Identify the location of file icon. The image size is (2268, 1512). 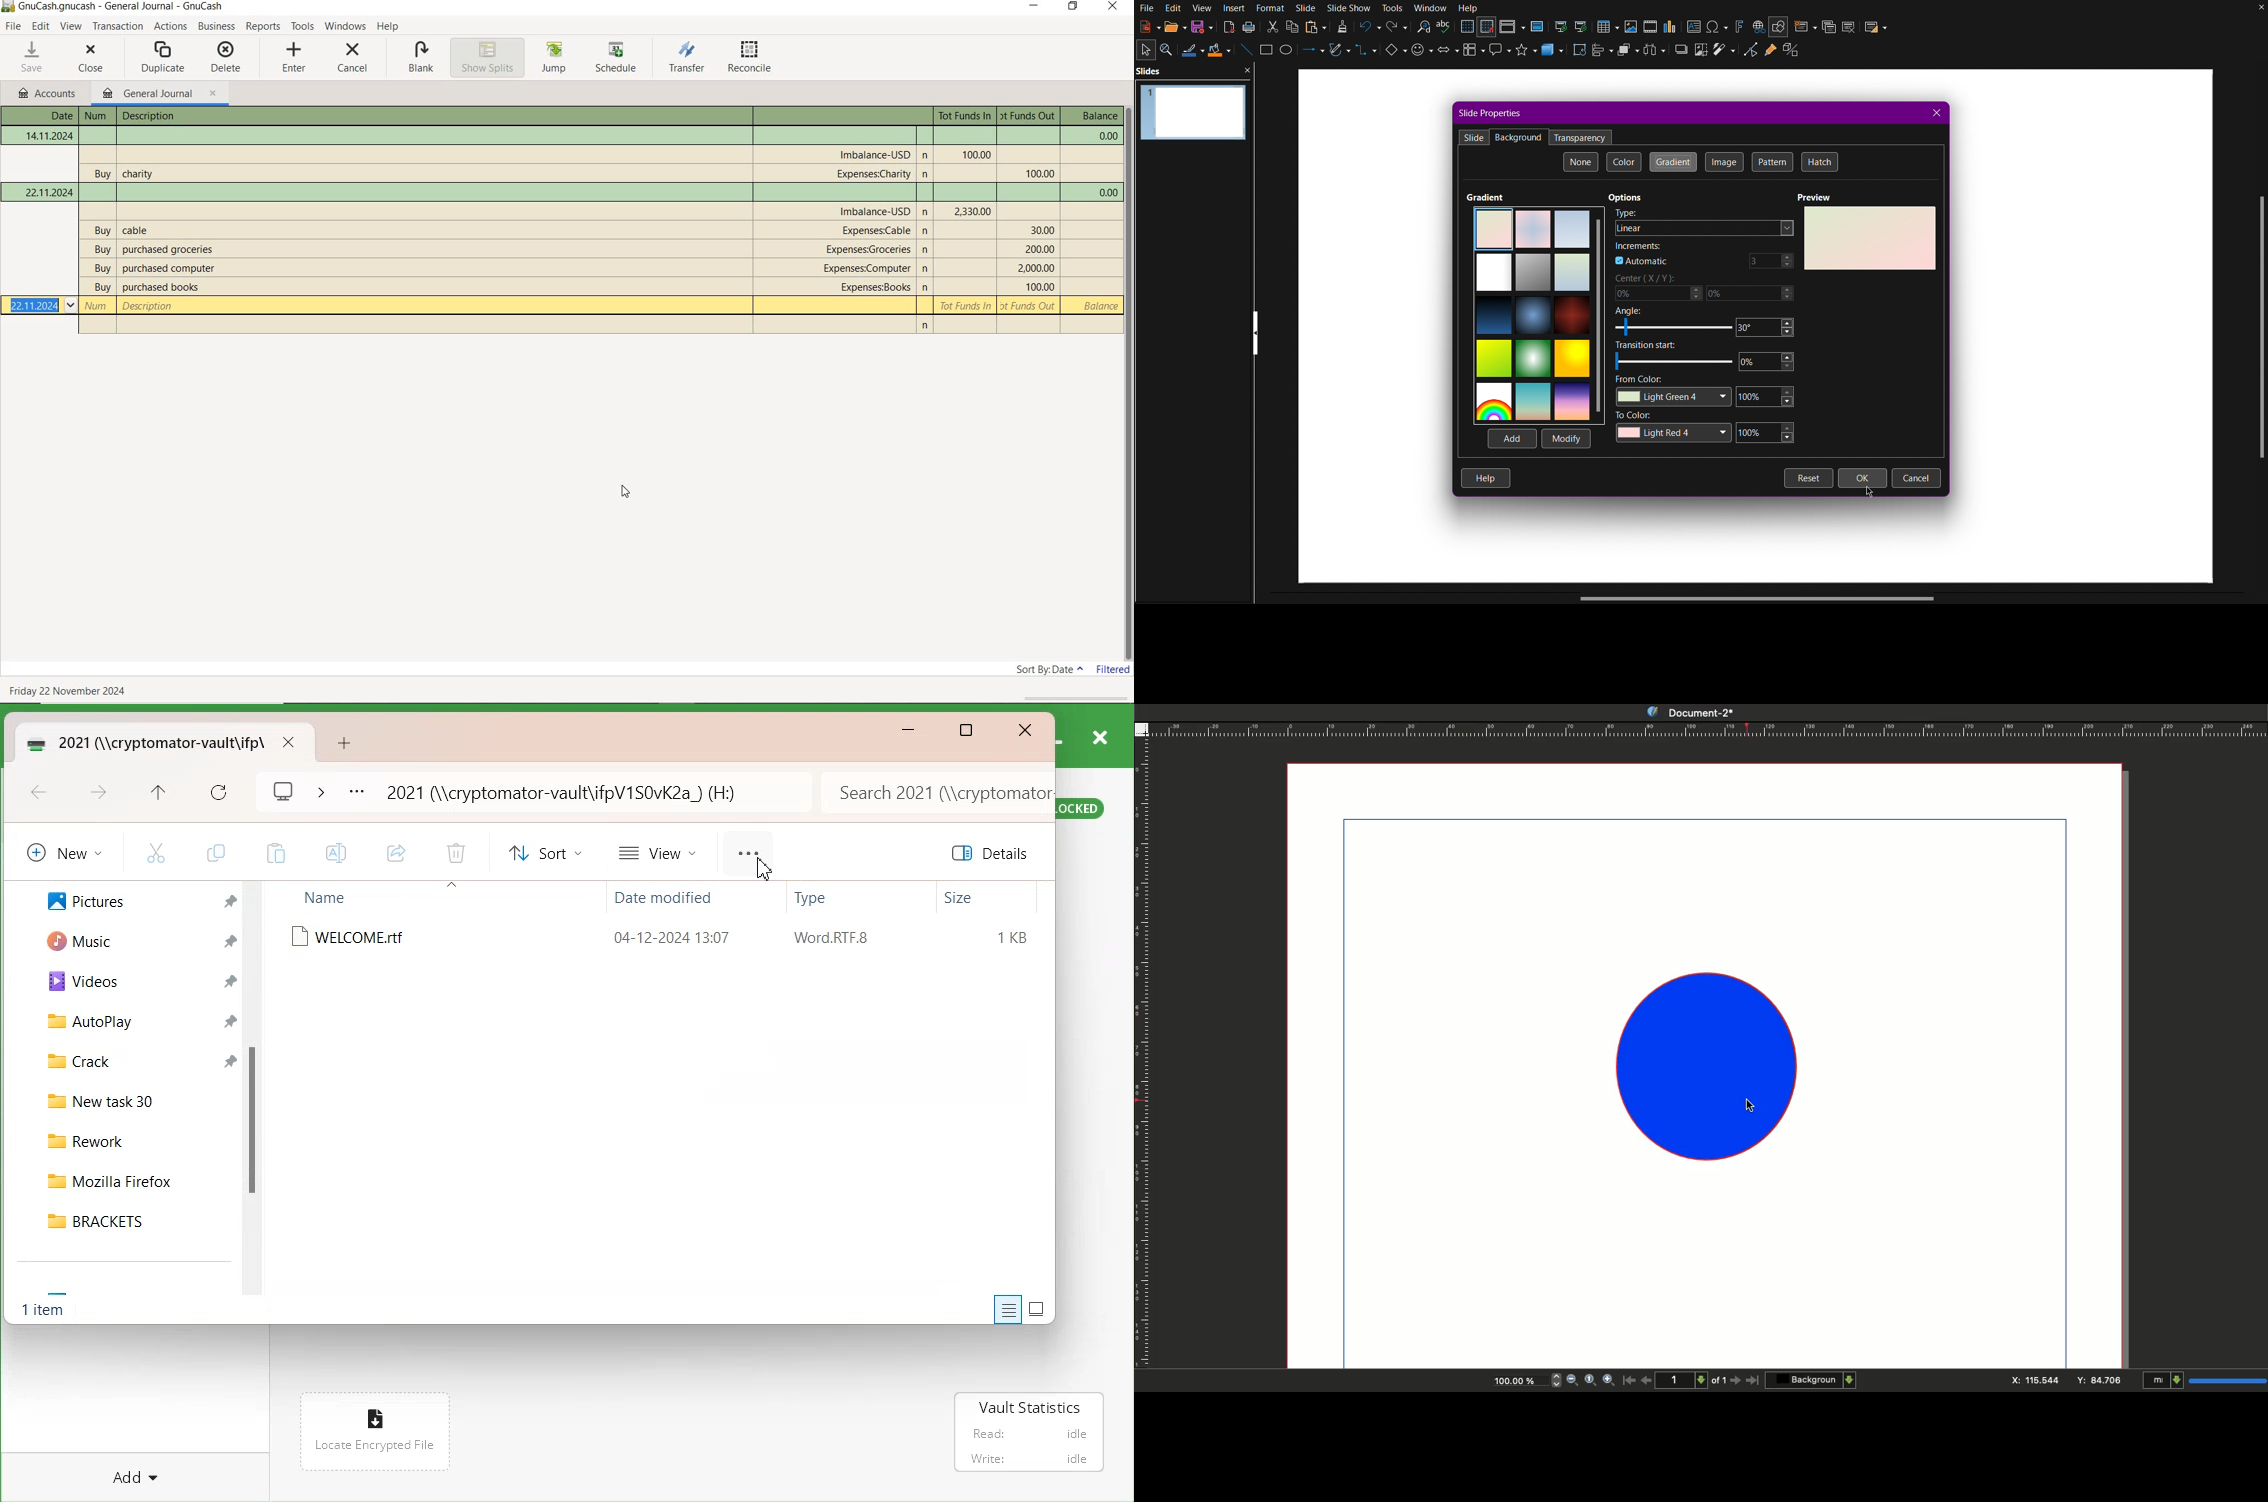
(372, 1415).